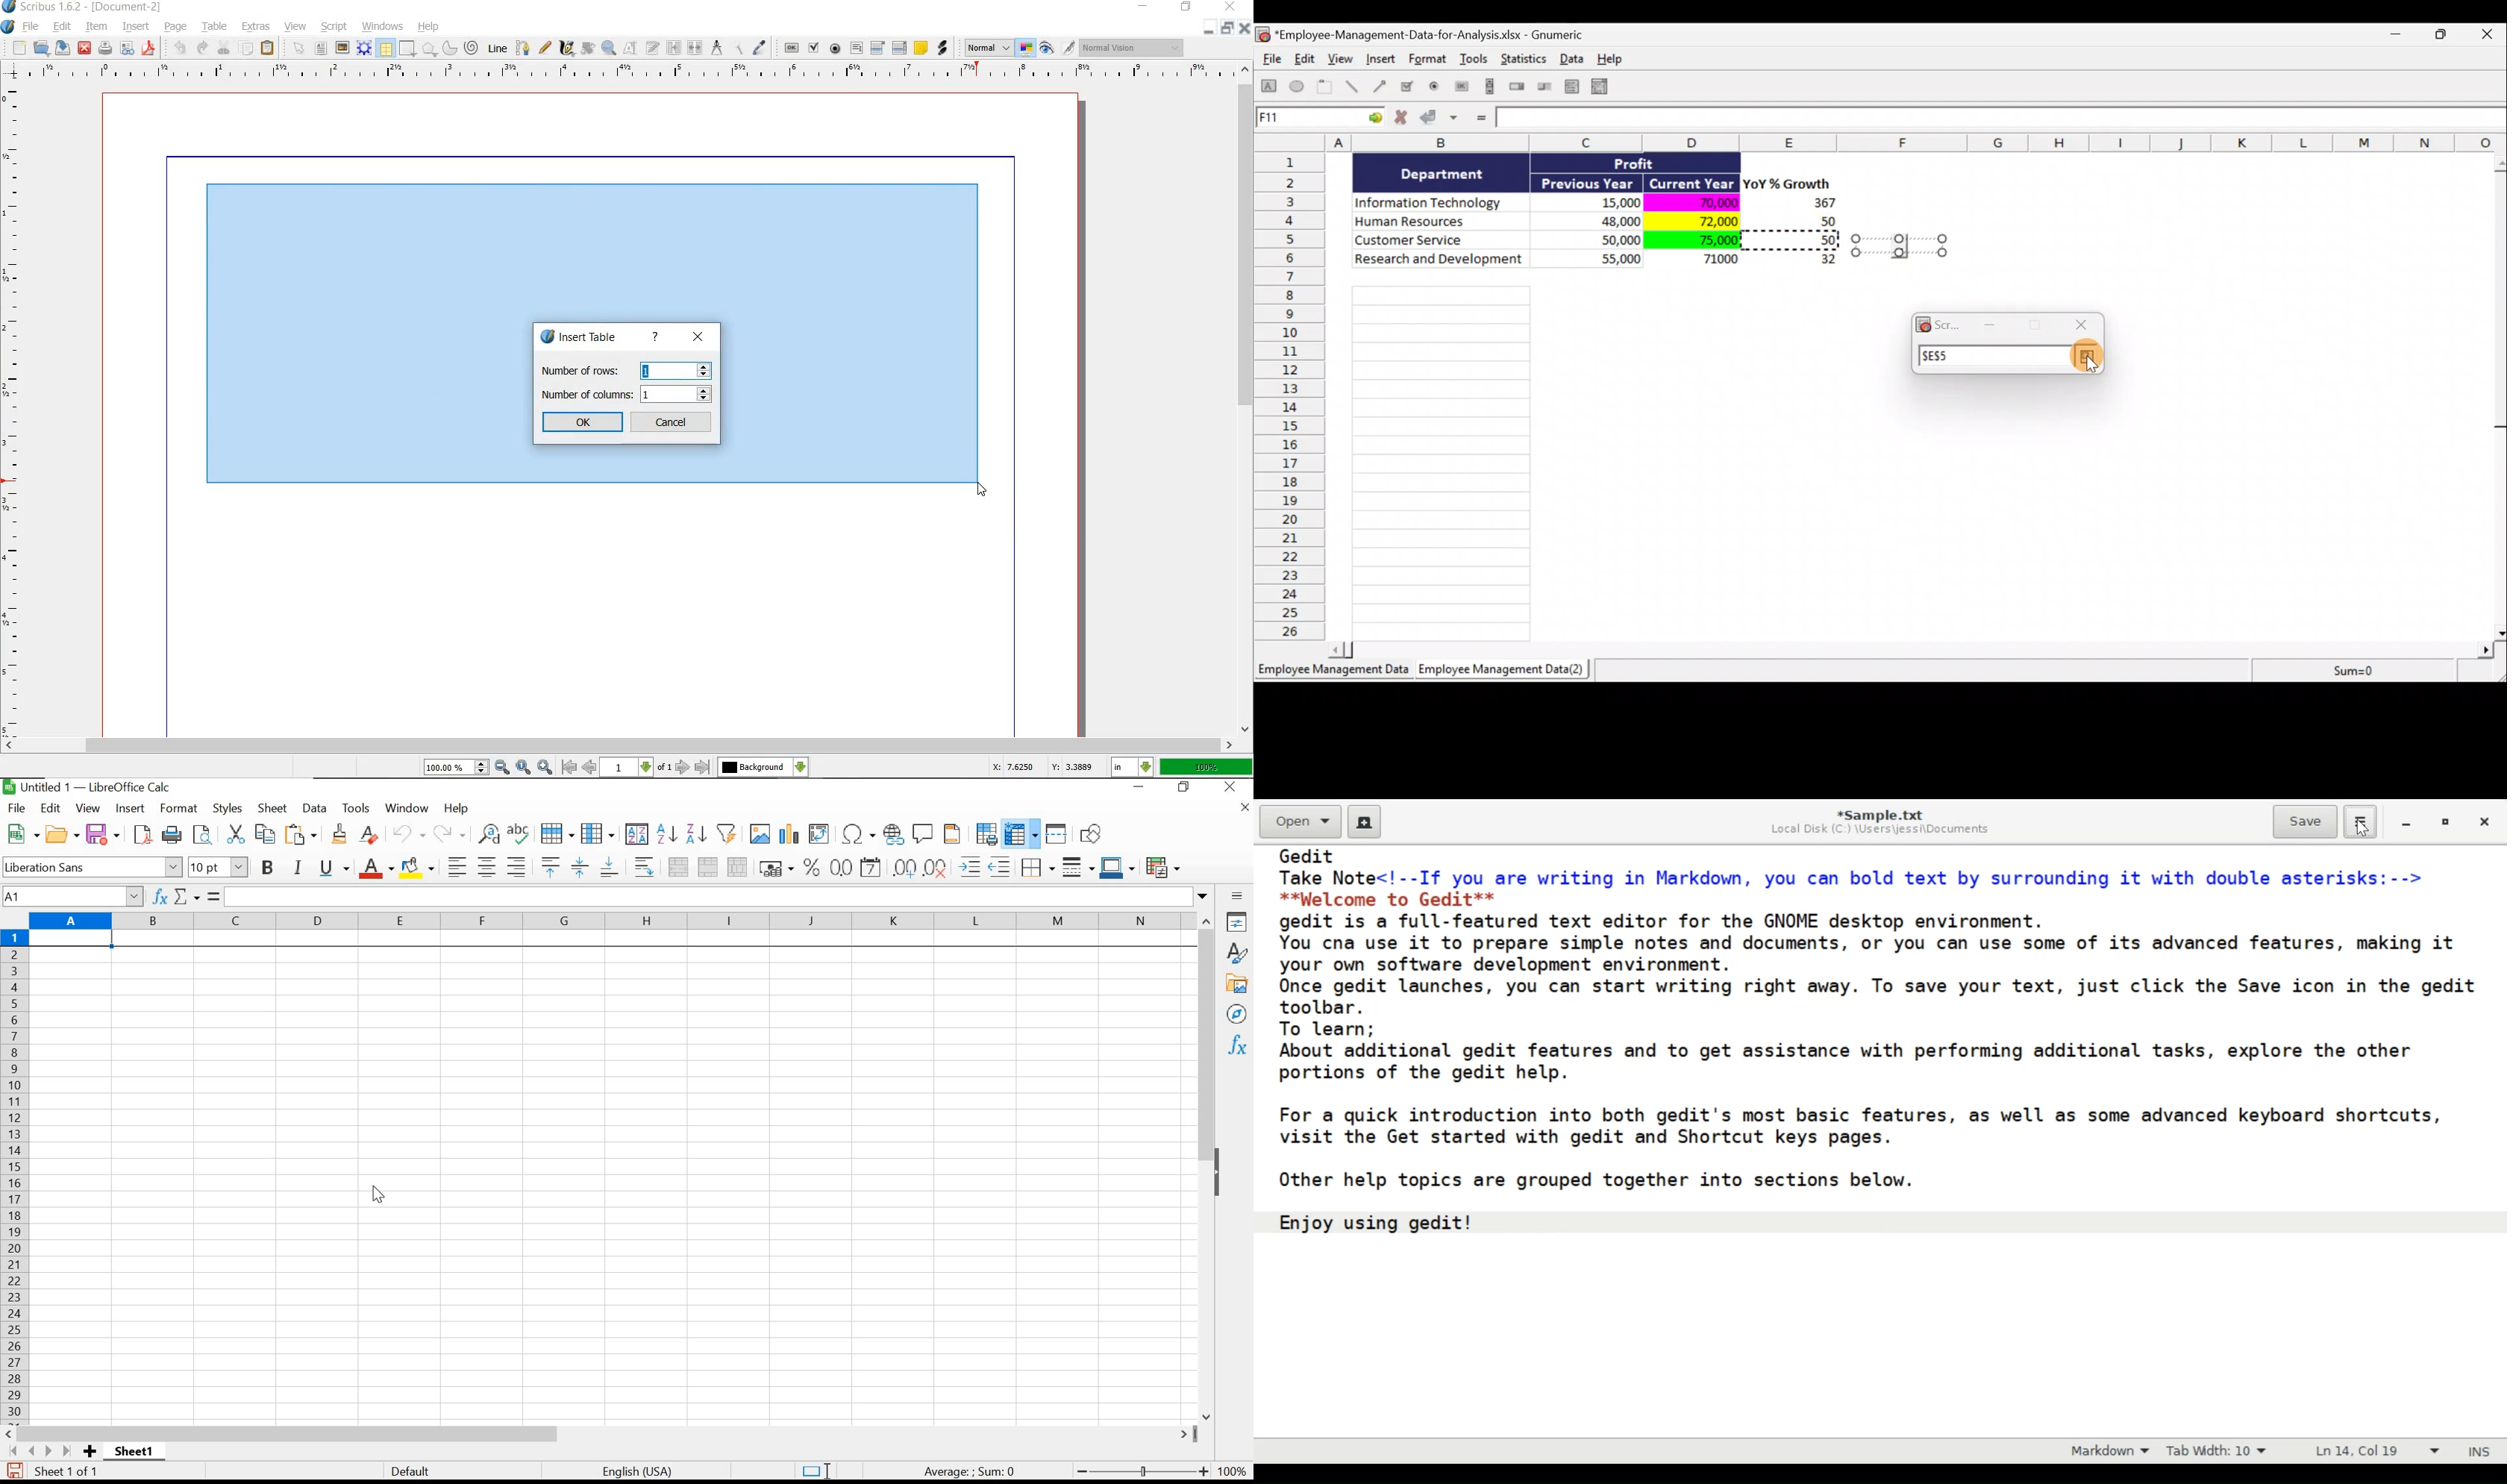 Image resolution: width=2520 pixels, height=1484 pixels. Describe the element at coordinates (1243, 408) in the screenshot. I see `scrollbar` at that location.